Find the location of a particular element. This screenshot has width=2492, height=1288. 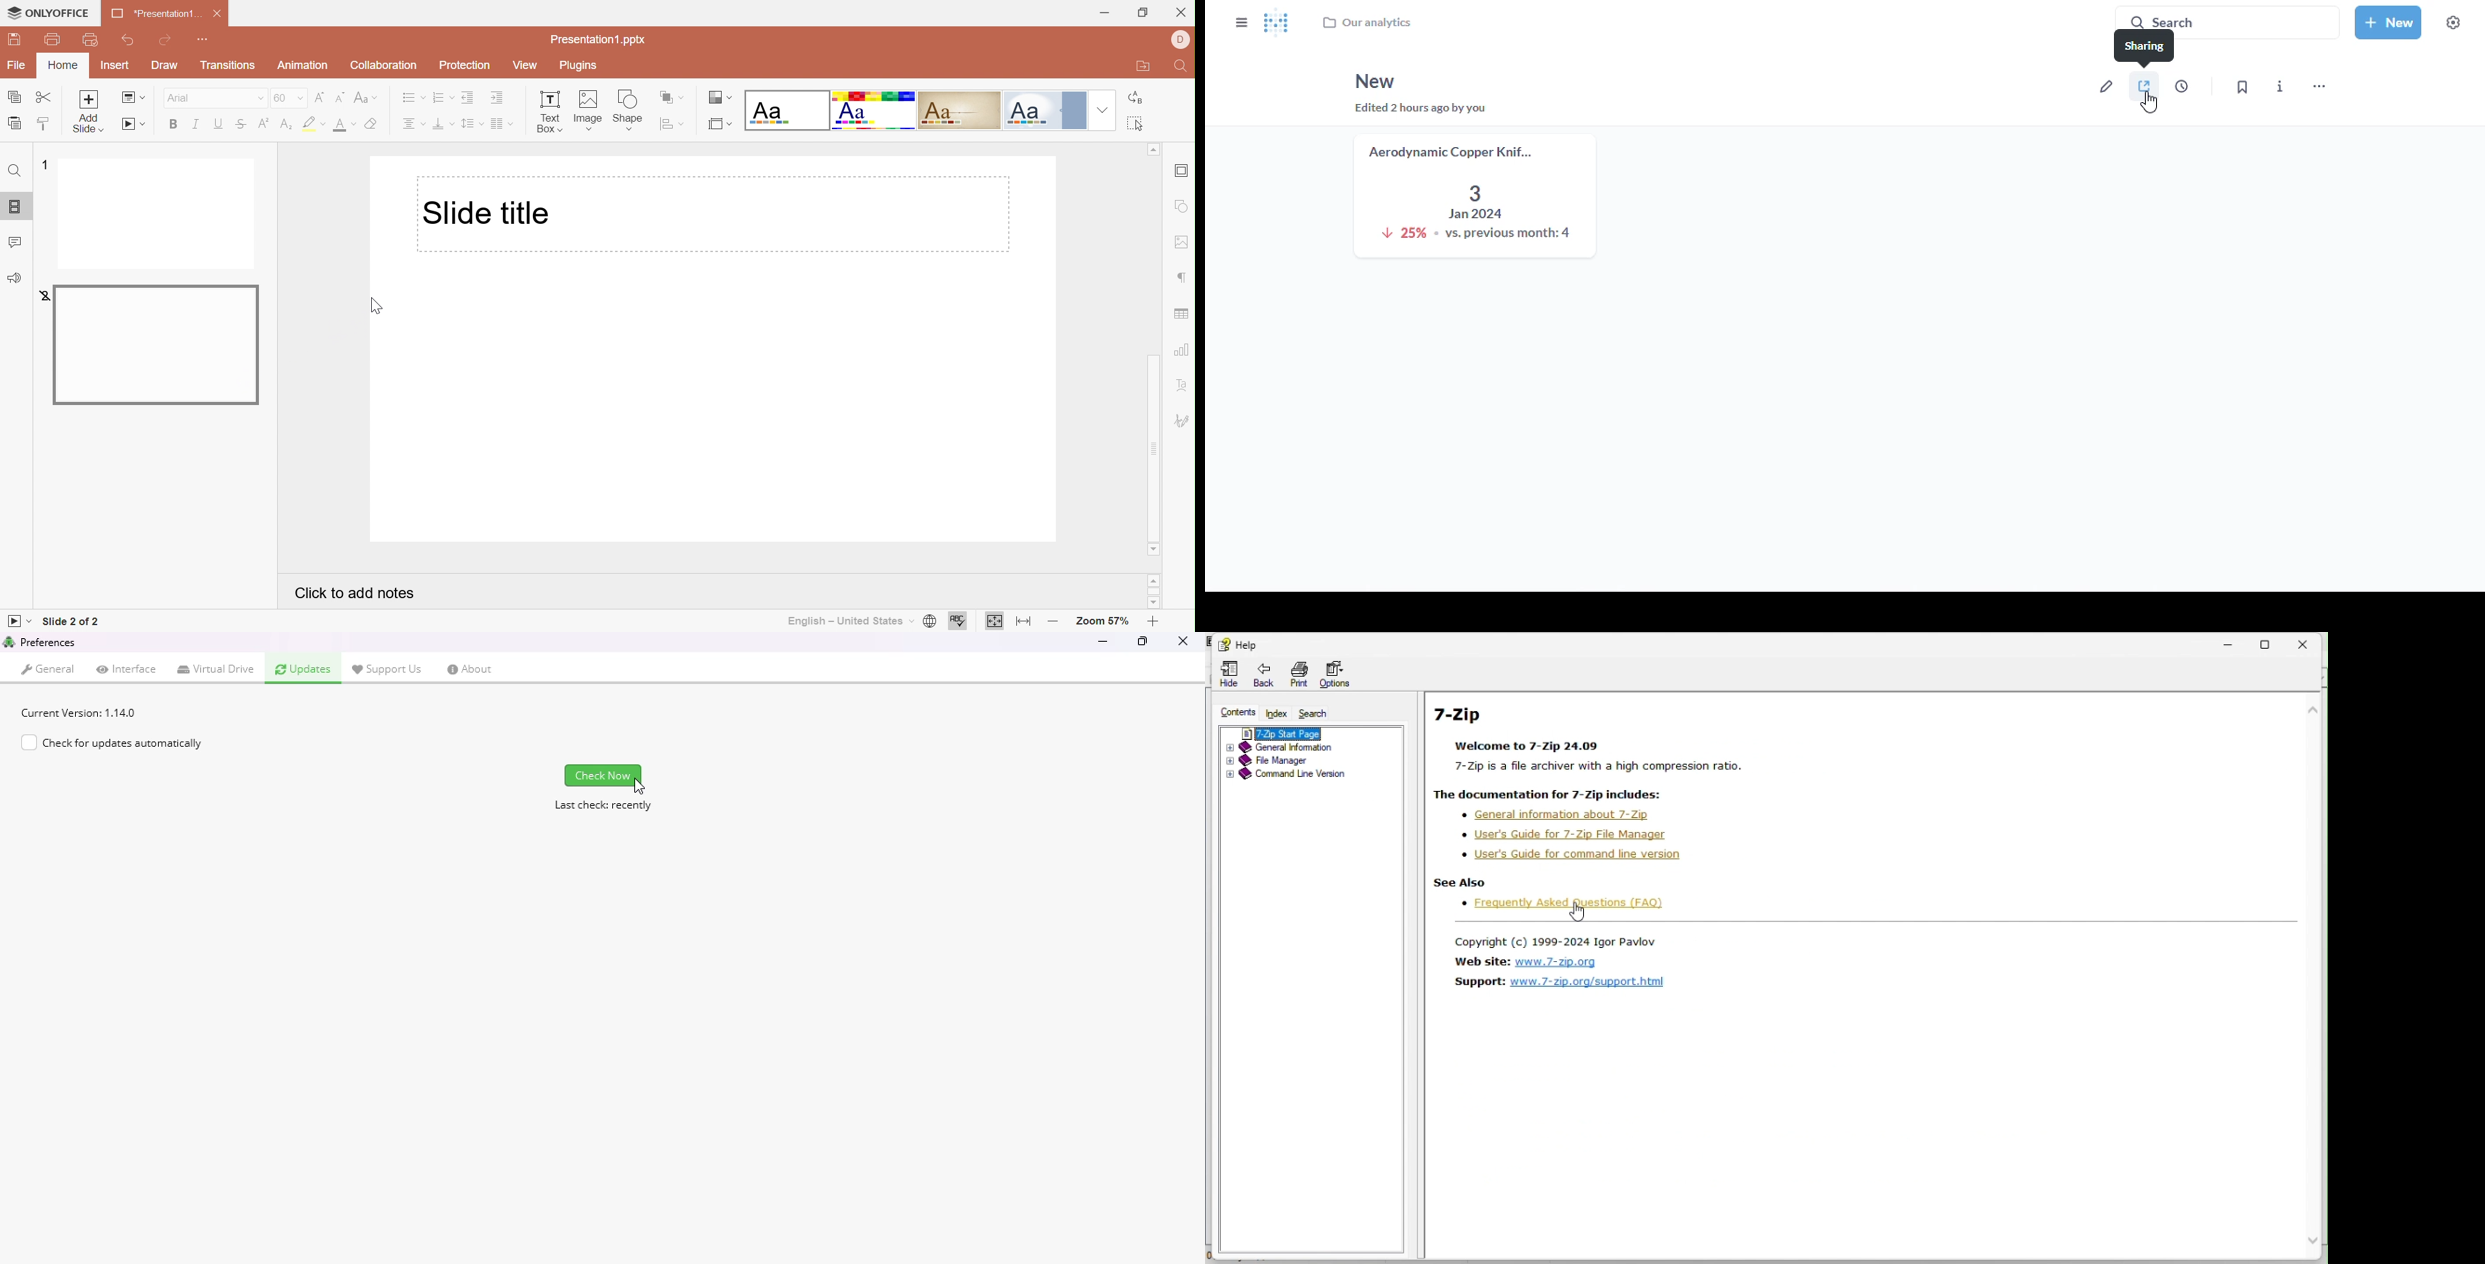

Zoom 57% is located at coordinates (1098, 620).